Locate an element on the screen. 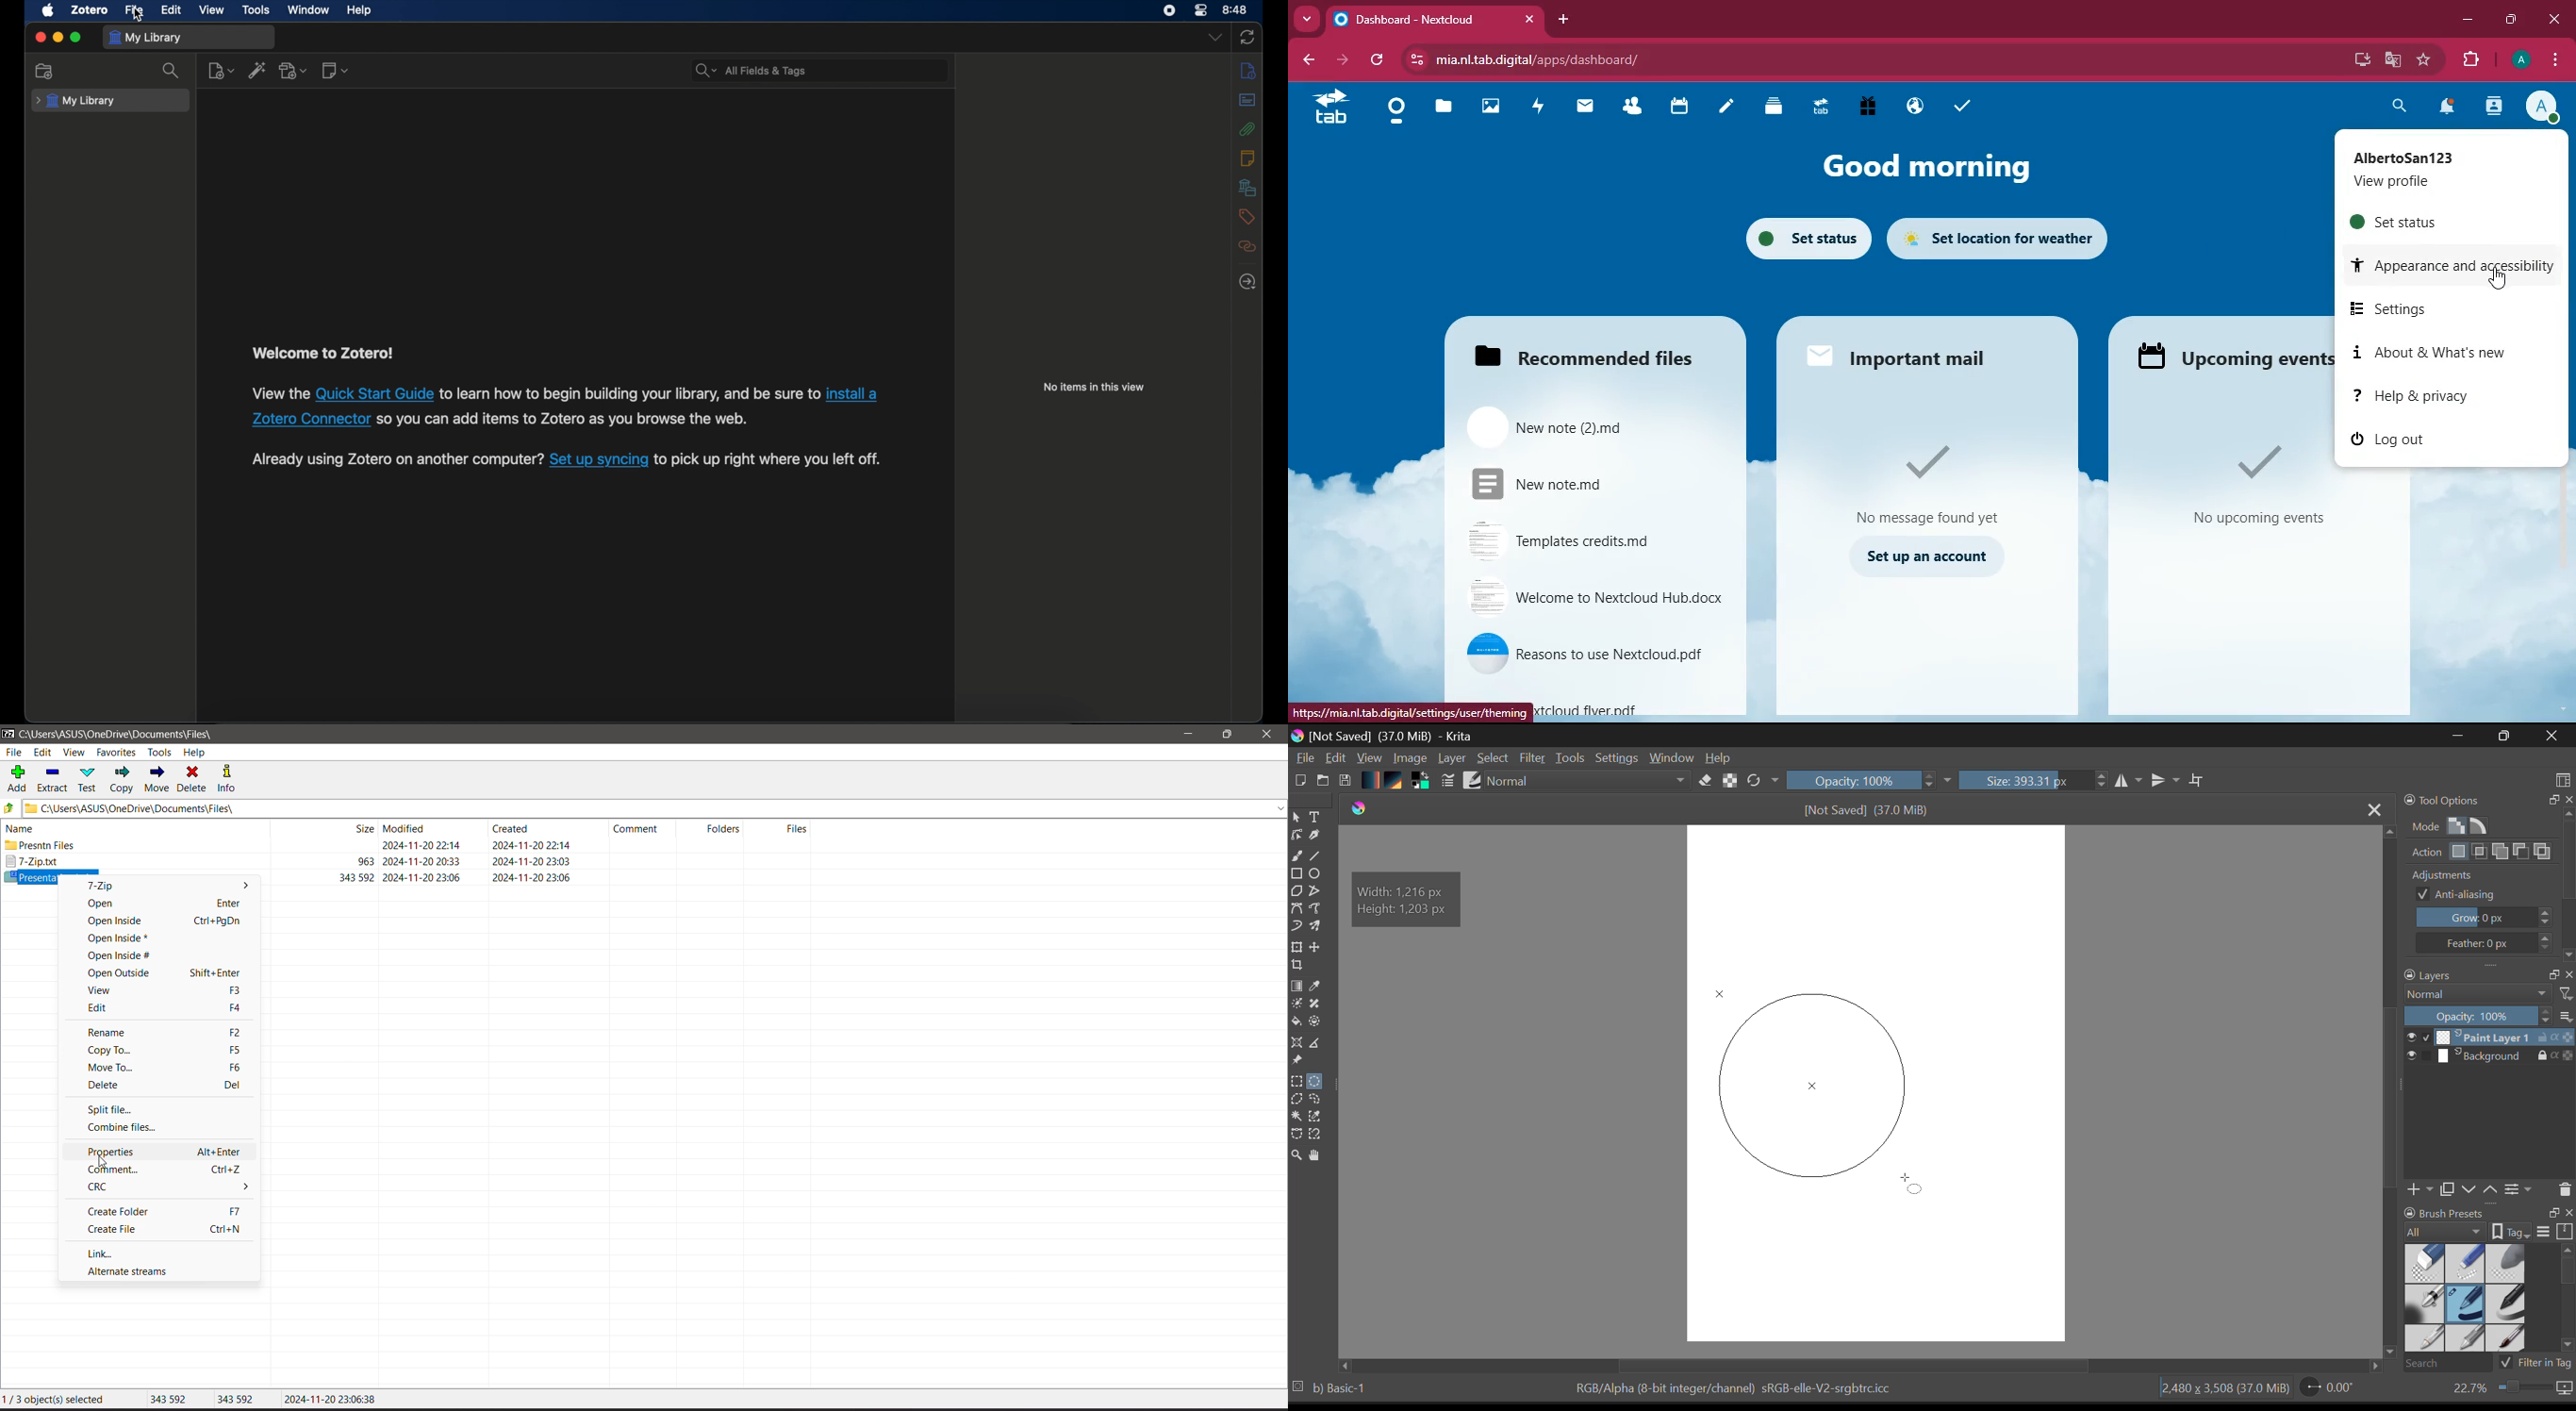  menu is located at coordinates (2554, 58).